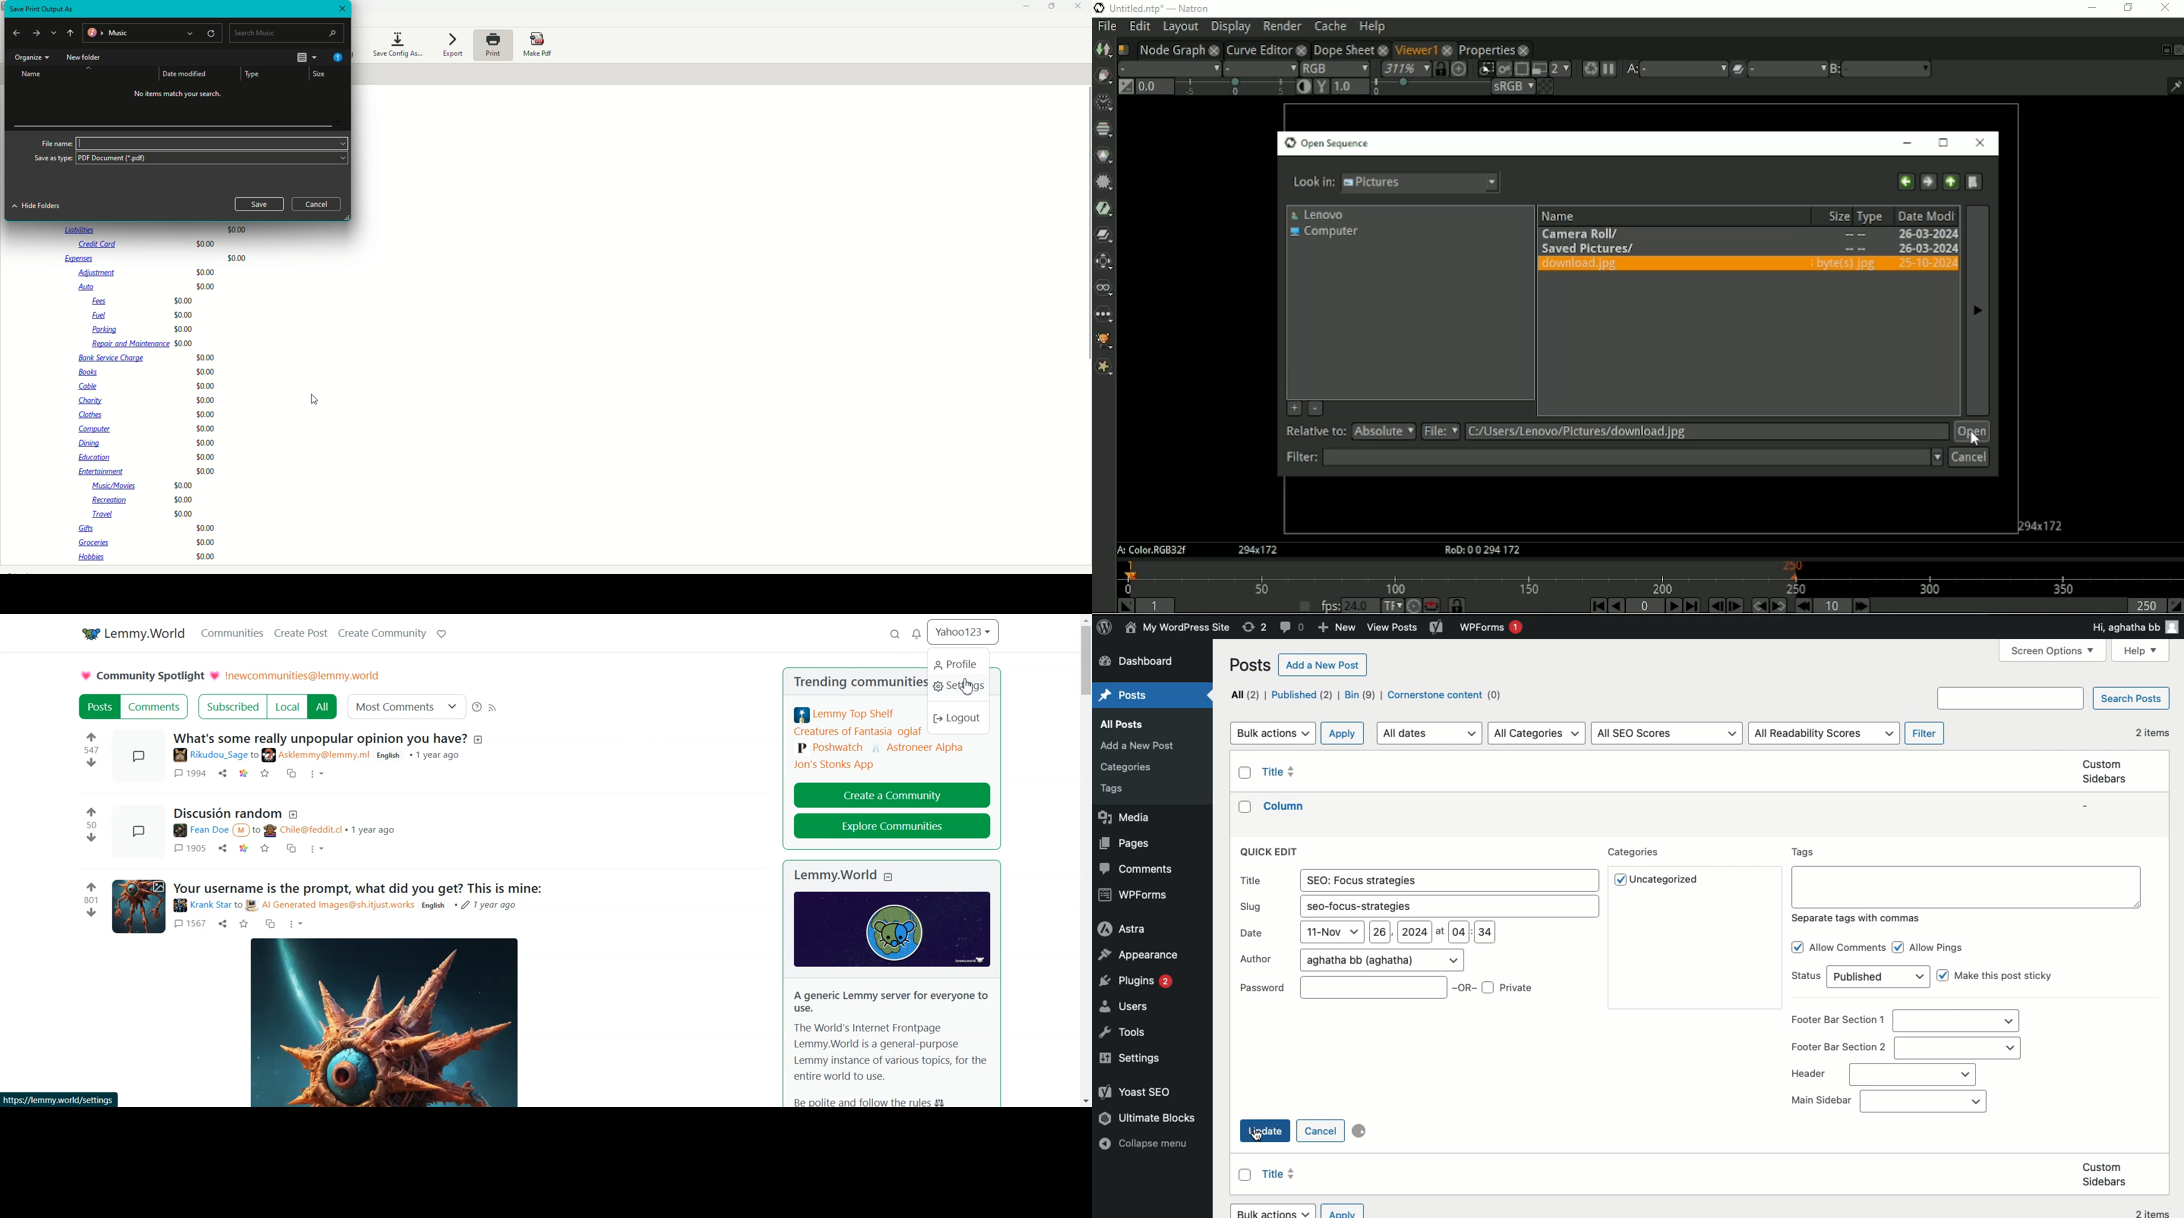  What do you see at coordinates (189, 848) in the screenshot?
I see `1905 comments` at bounding box center [189, 848].